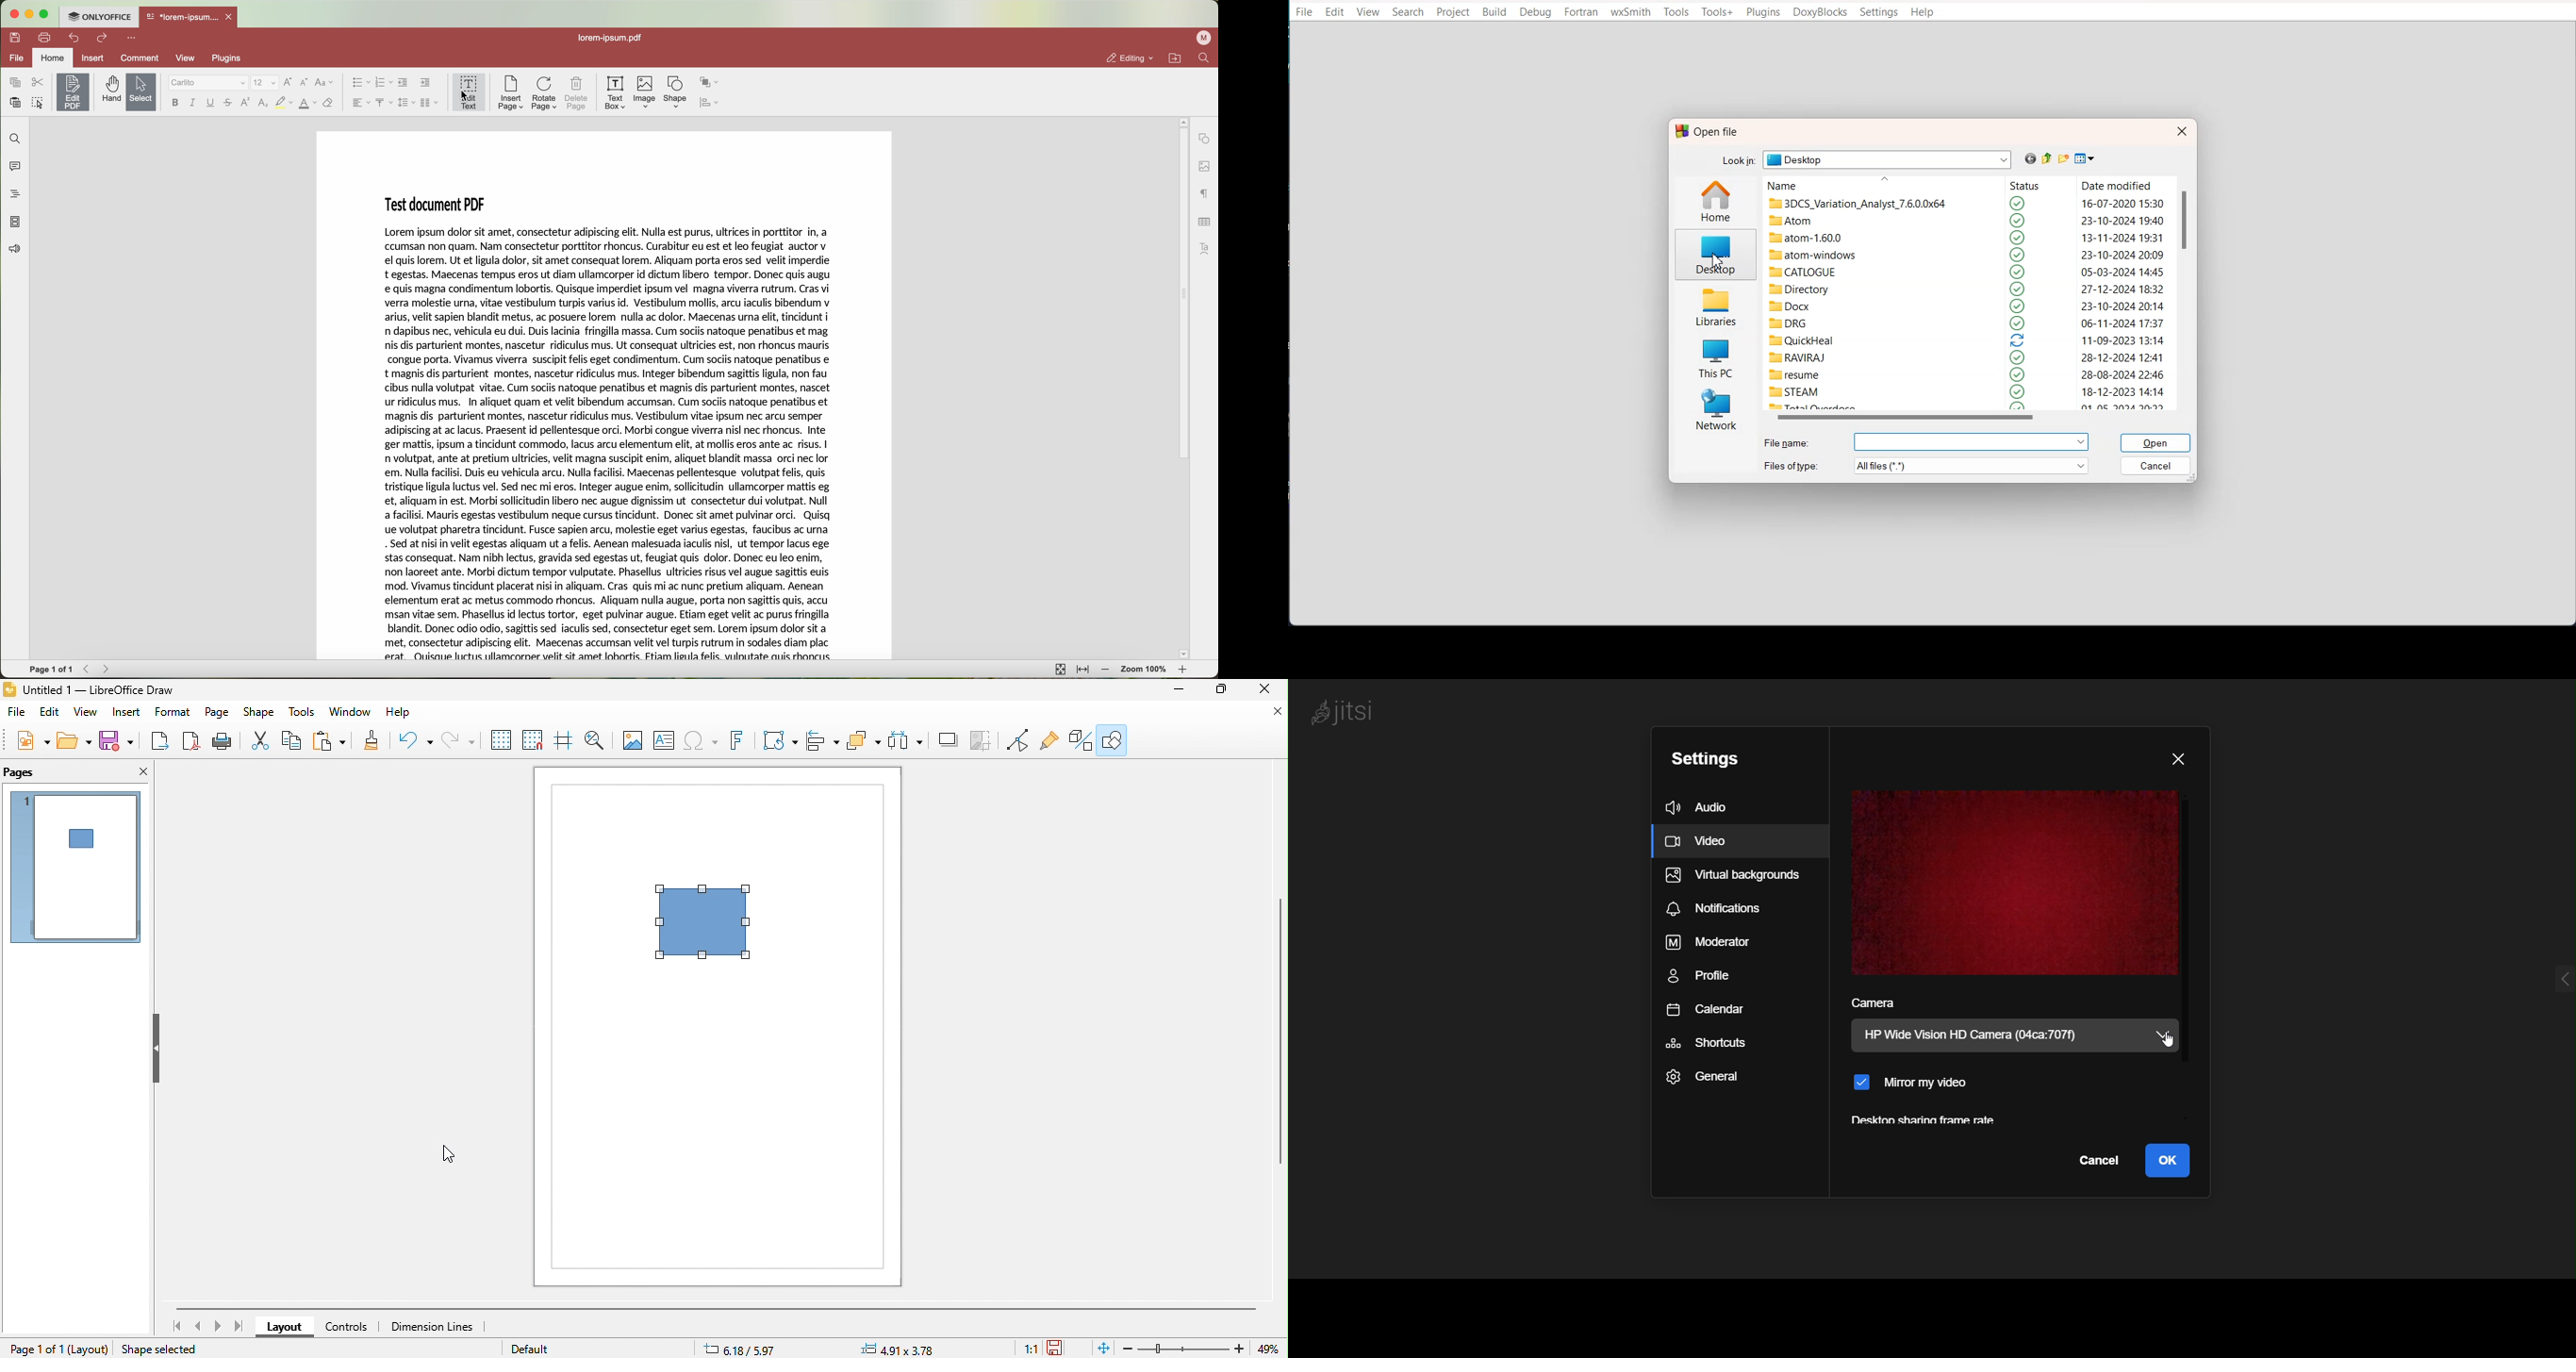  What do you see at coordinates (469, 92) in the screenshot?
I see `edit text` at bounding box center [469, 92].